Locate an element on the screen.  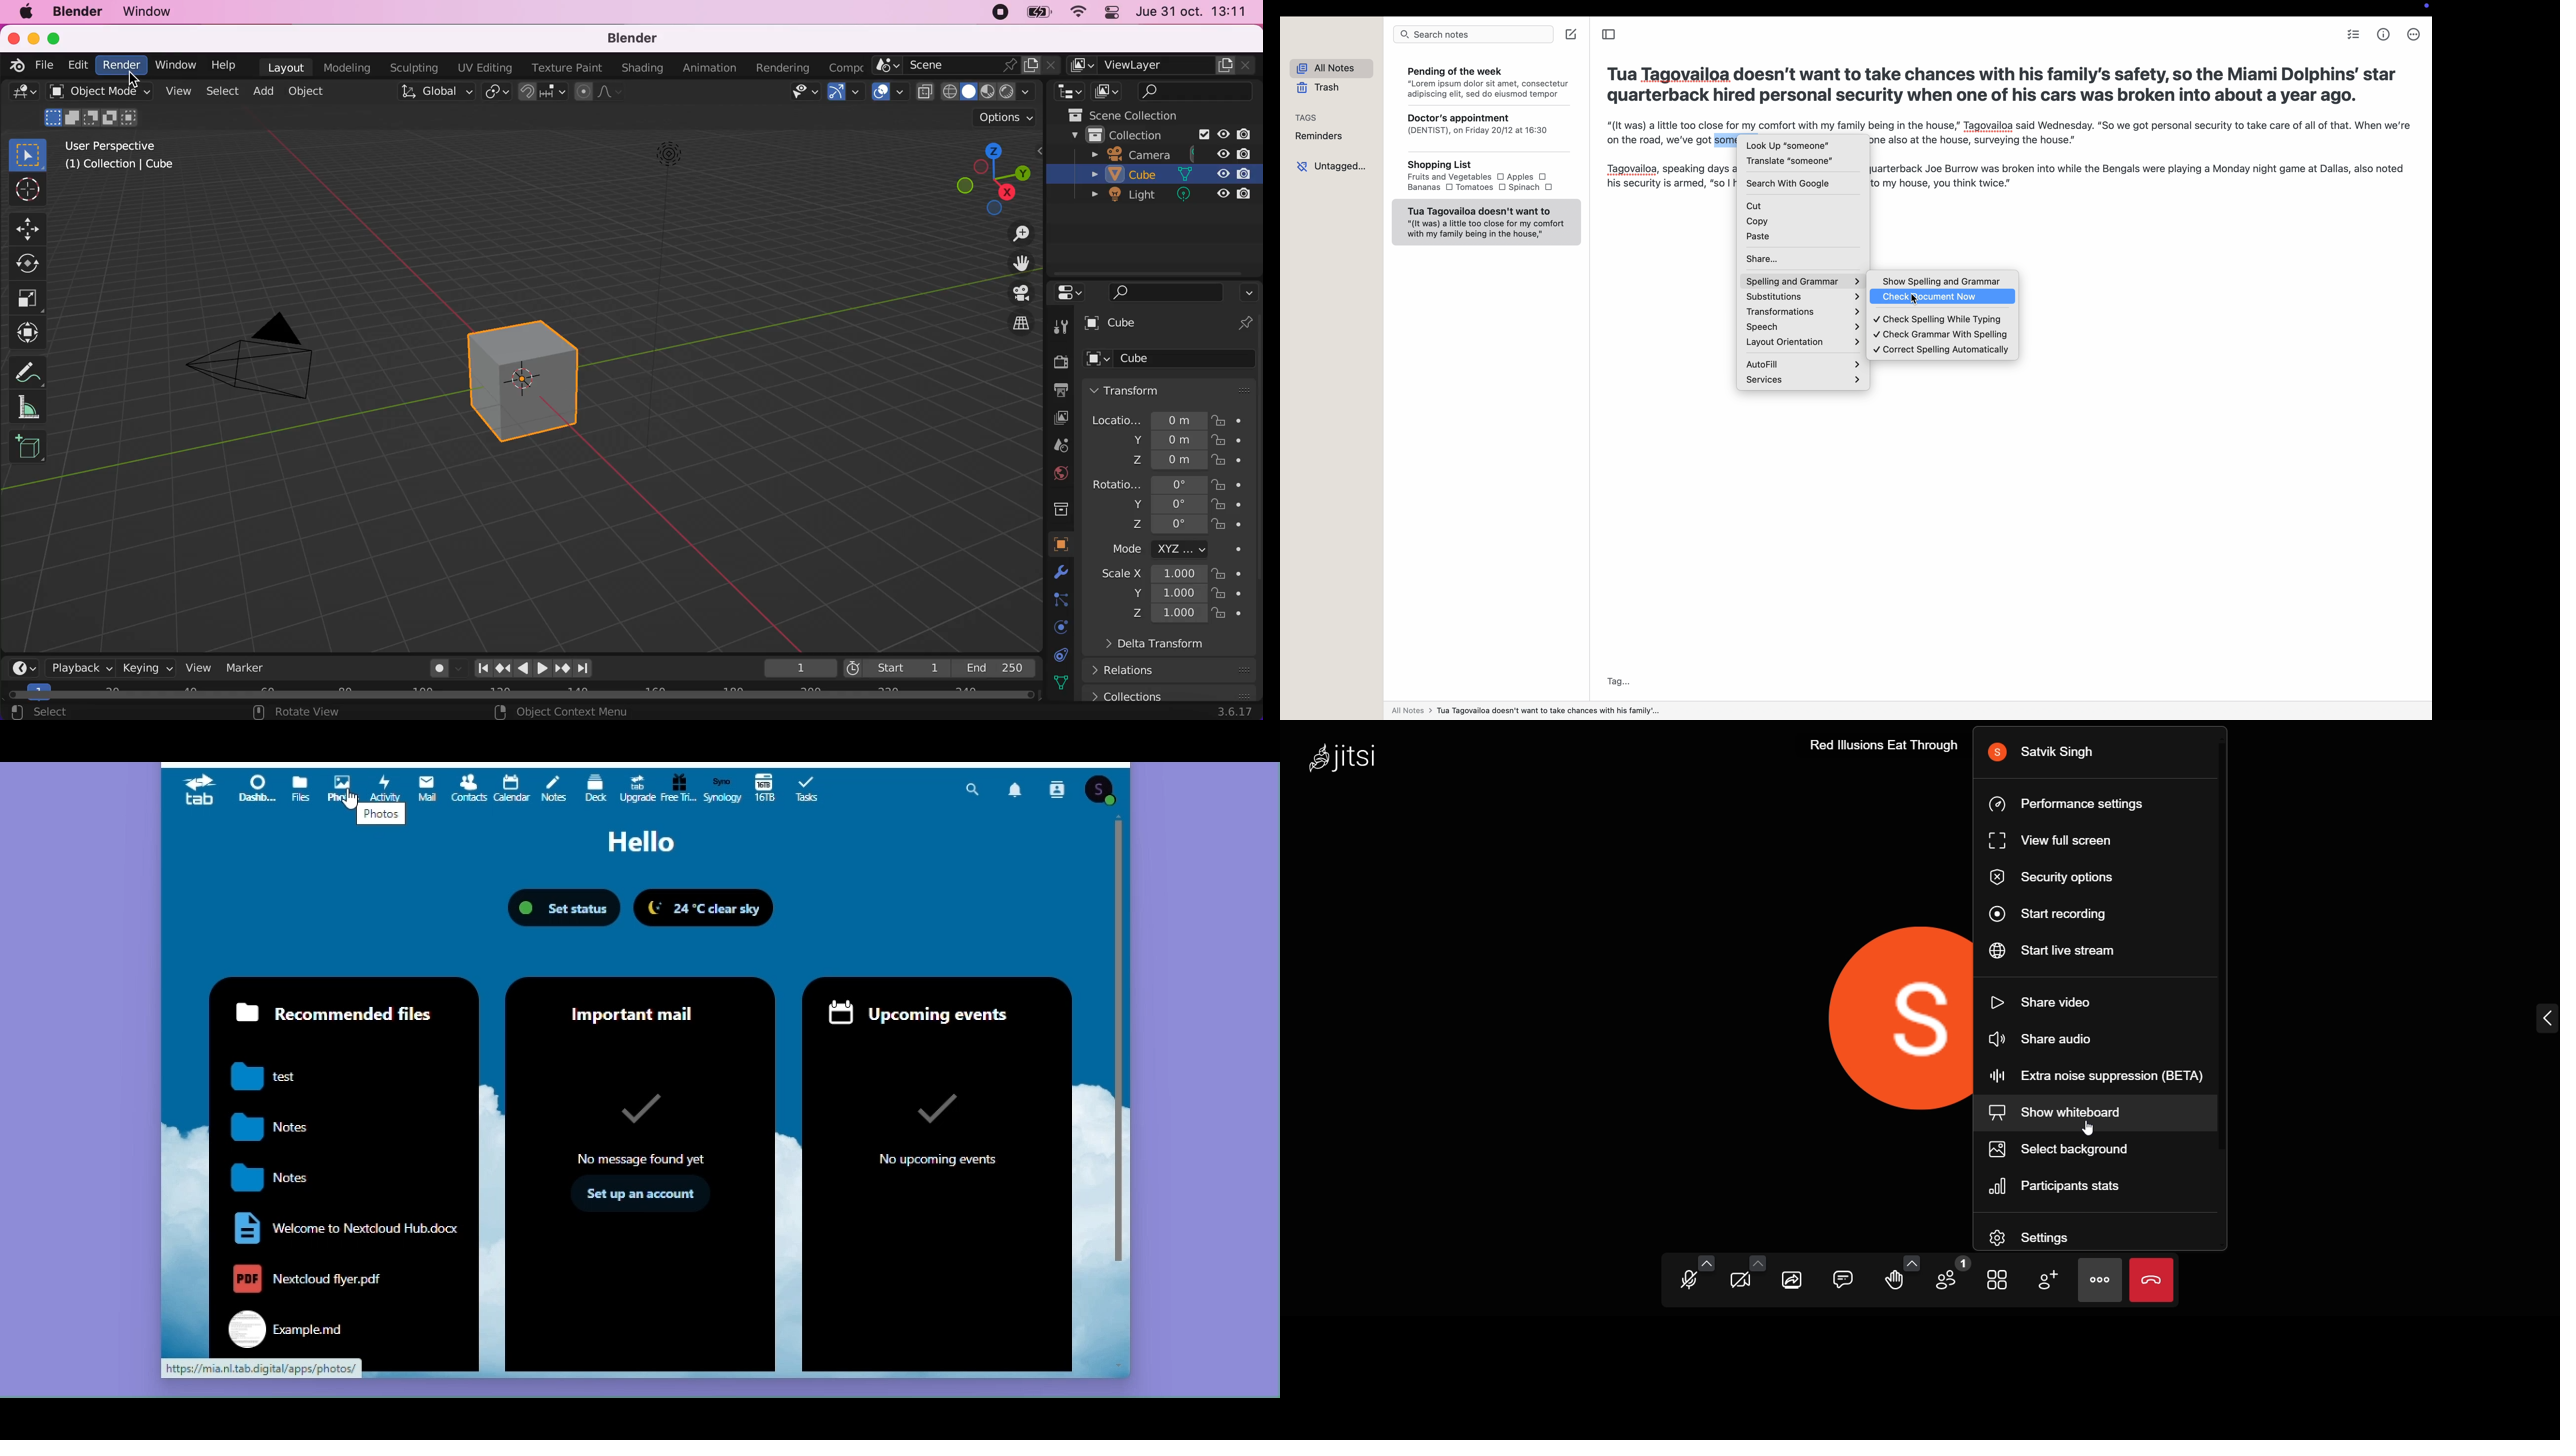
Notifications is located at coordinates (1018, 791).